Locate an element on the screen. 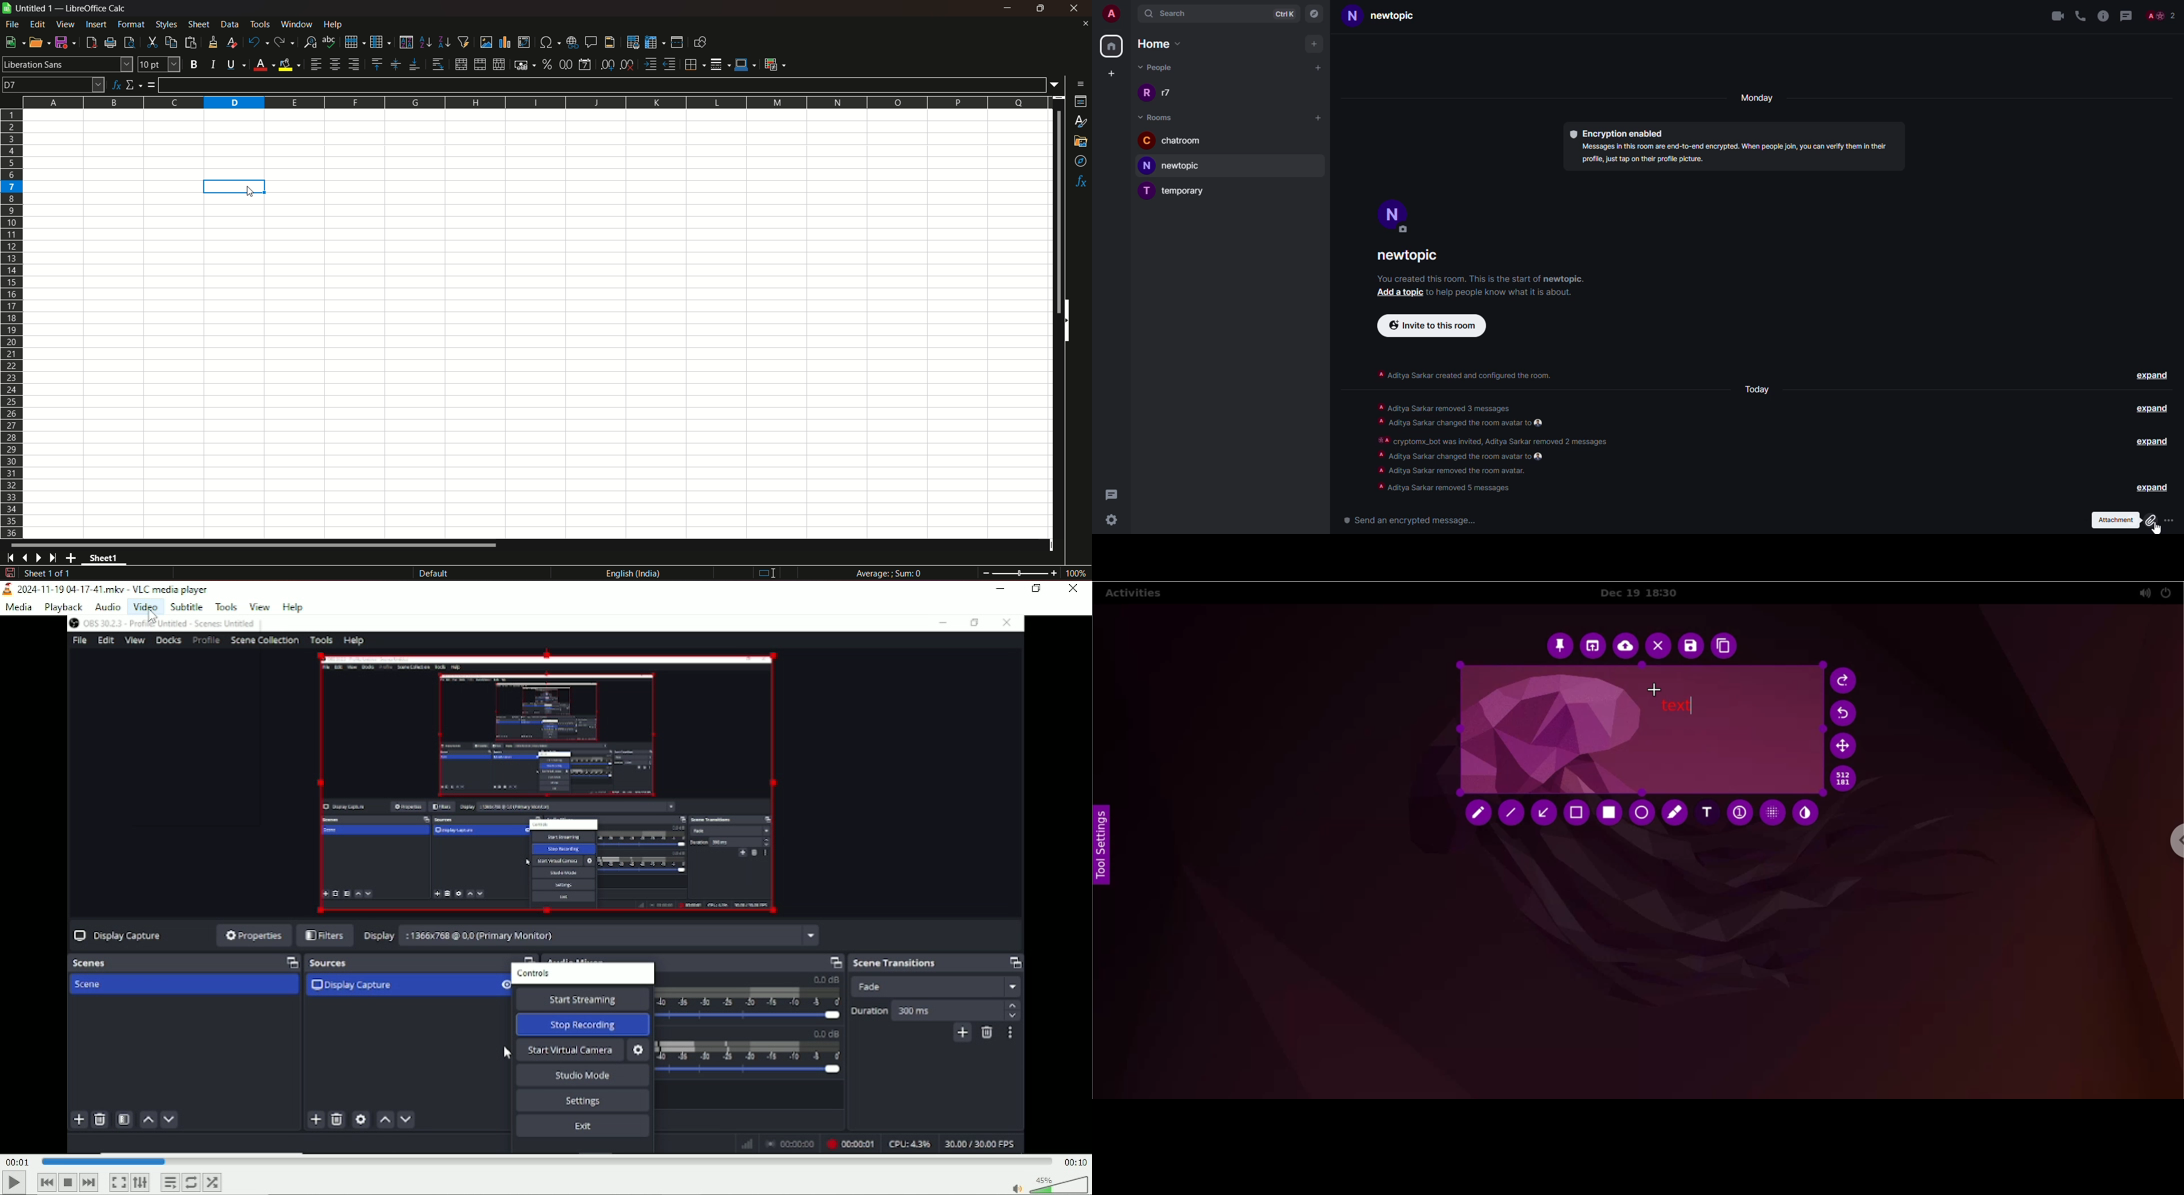 The image size is (2184, 1204). unmerge is located at coordinates (498, 65).